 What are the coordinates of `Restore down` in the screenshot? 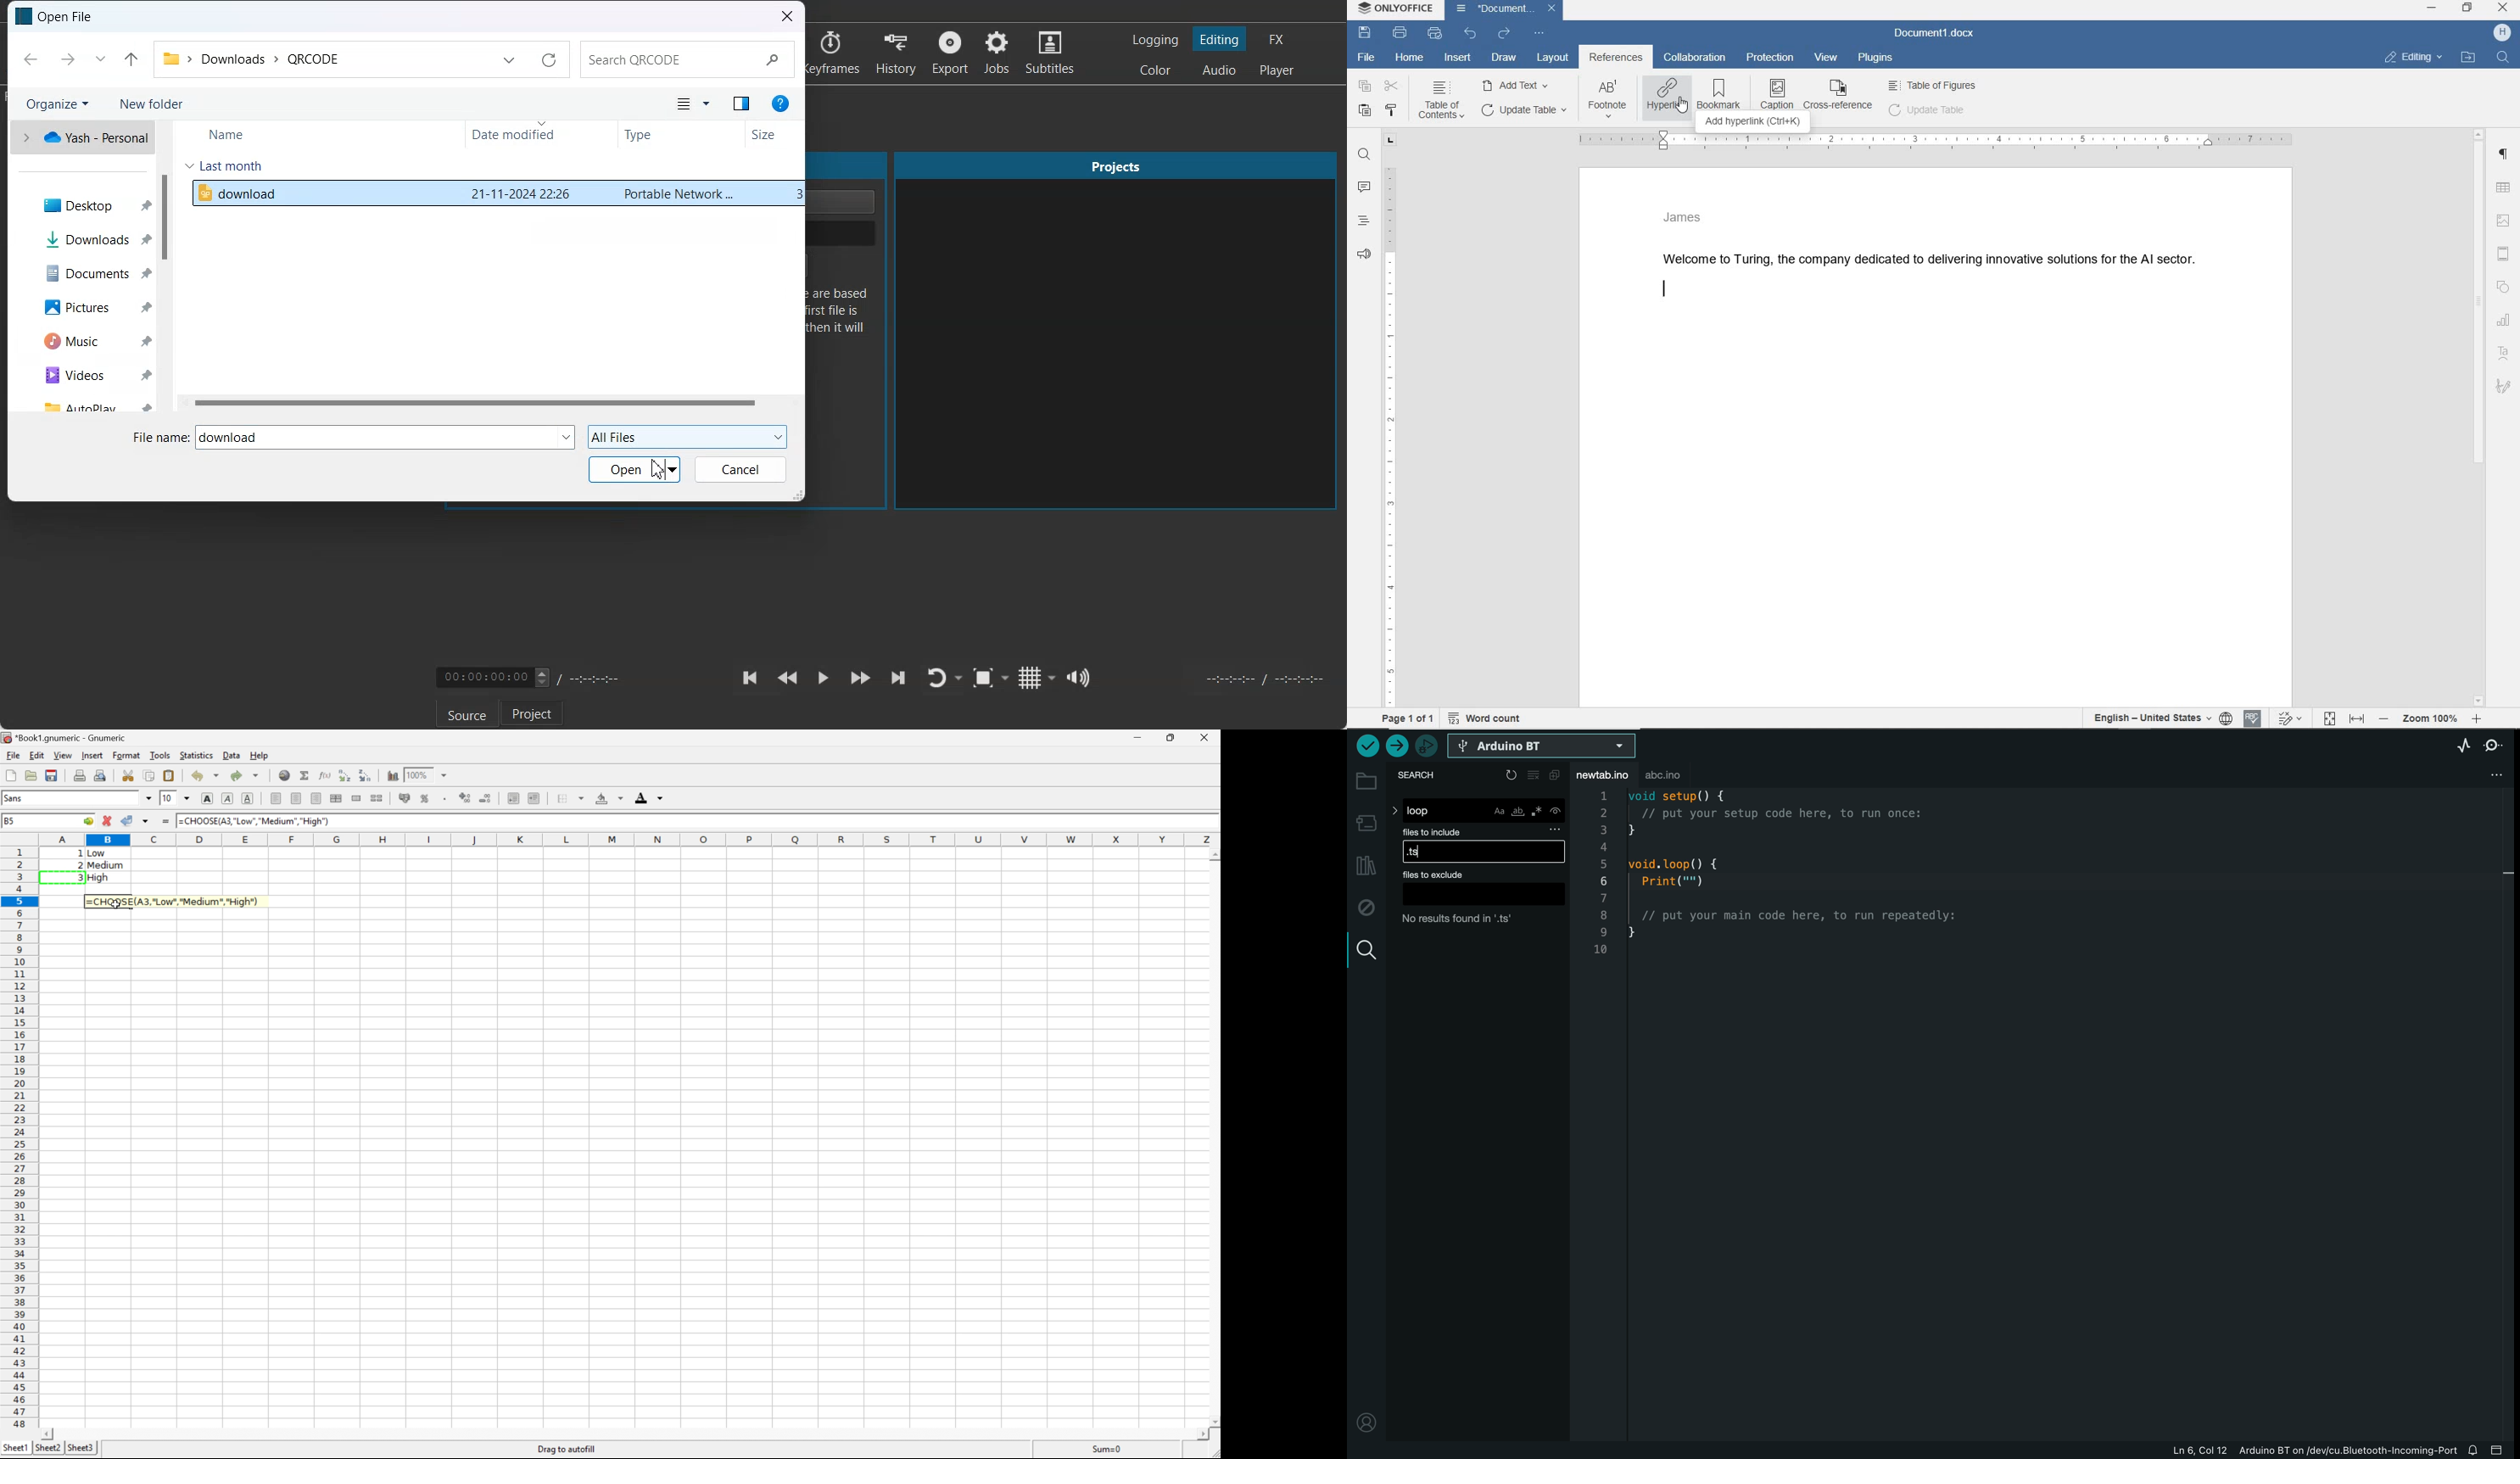 It's located at (2471, 11).